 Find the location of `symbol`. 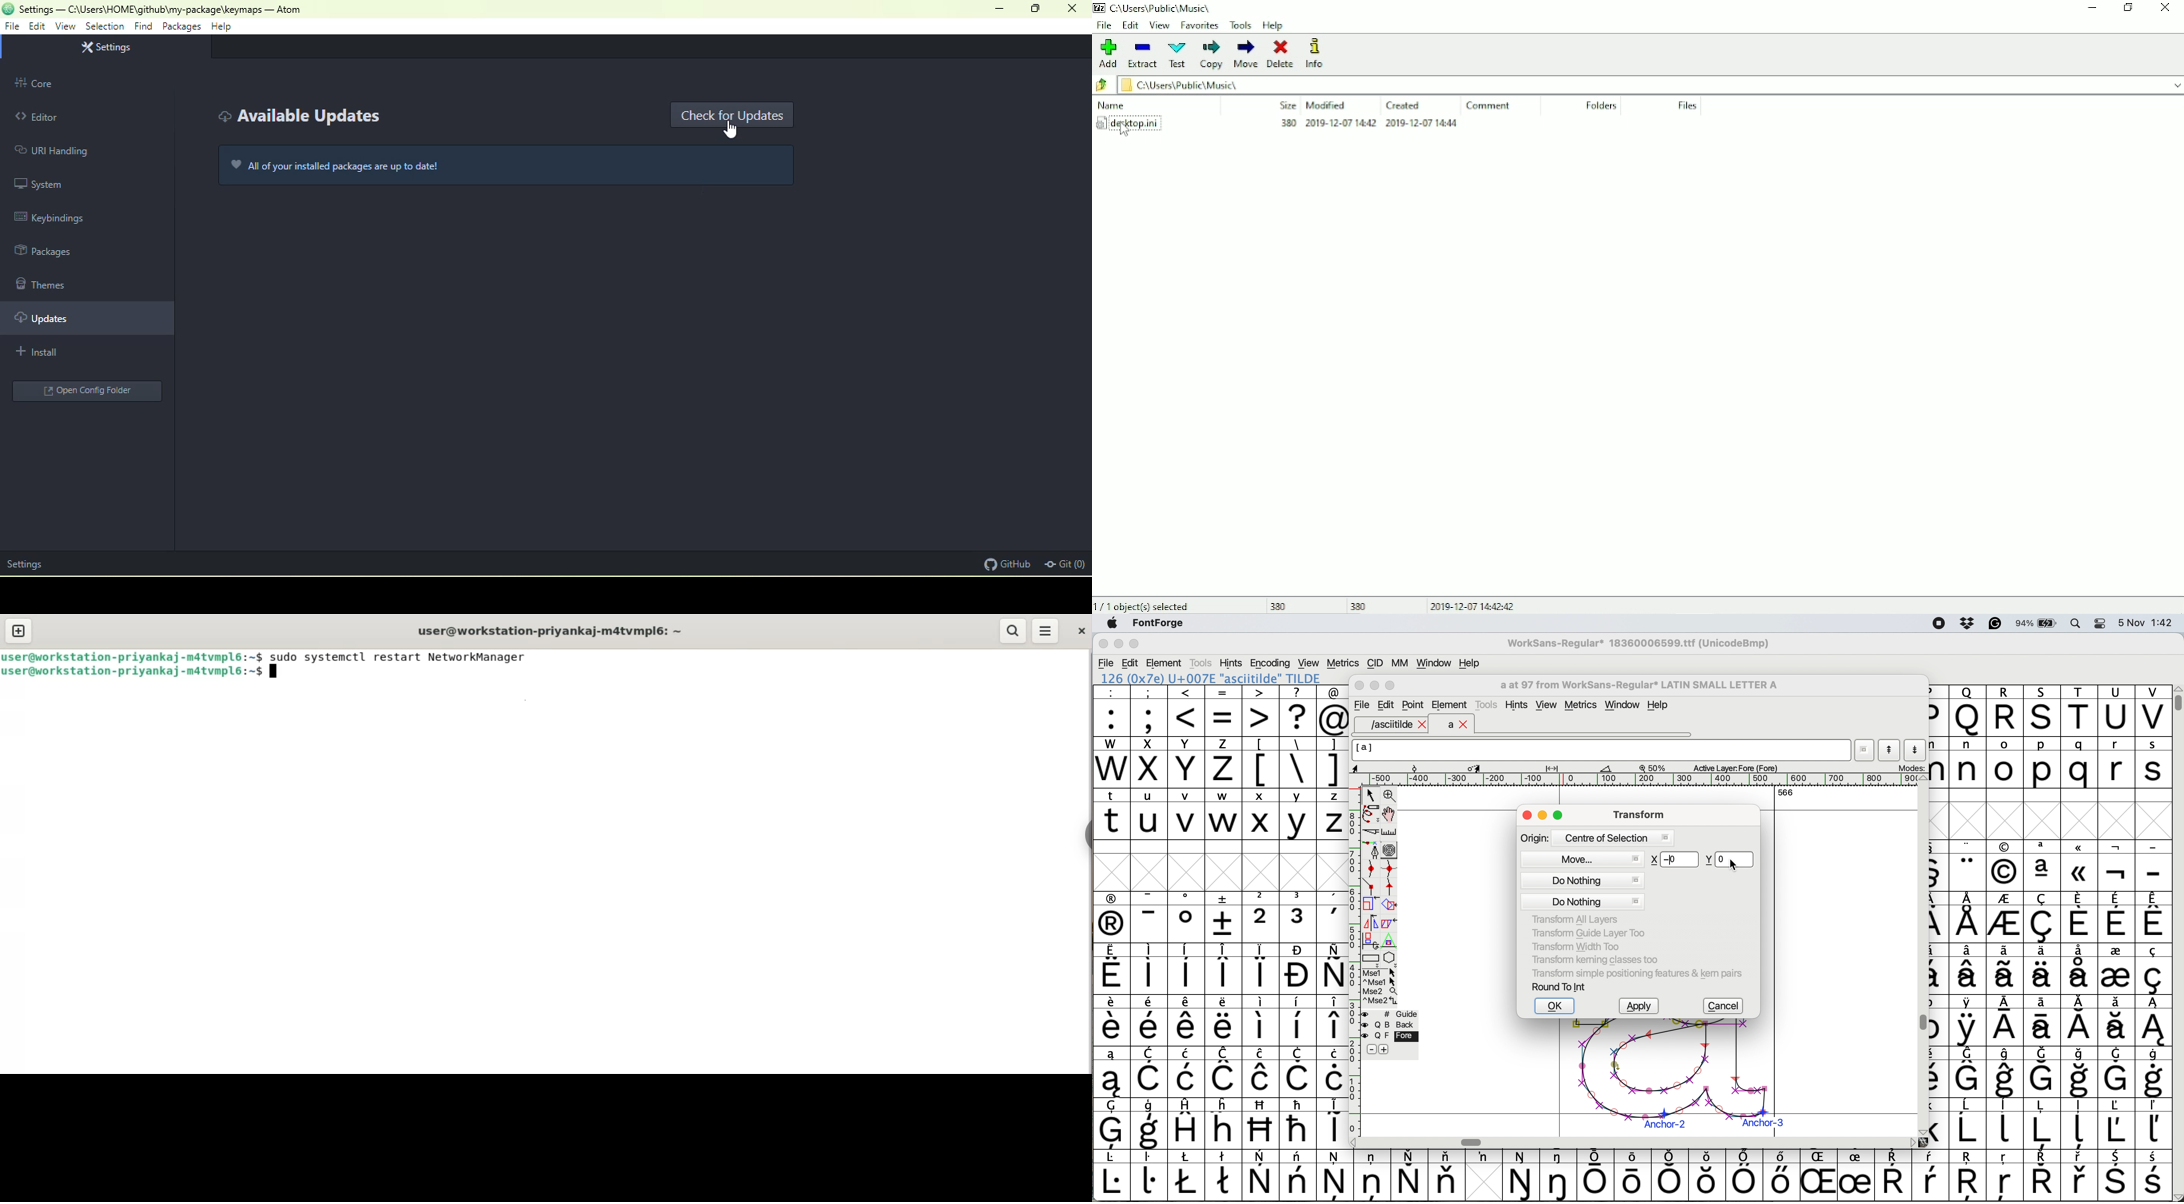

symbol is located at coordinates (1893, 1176).